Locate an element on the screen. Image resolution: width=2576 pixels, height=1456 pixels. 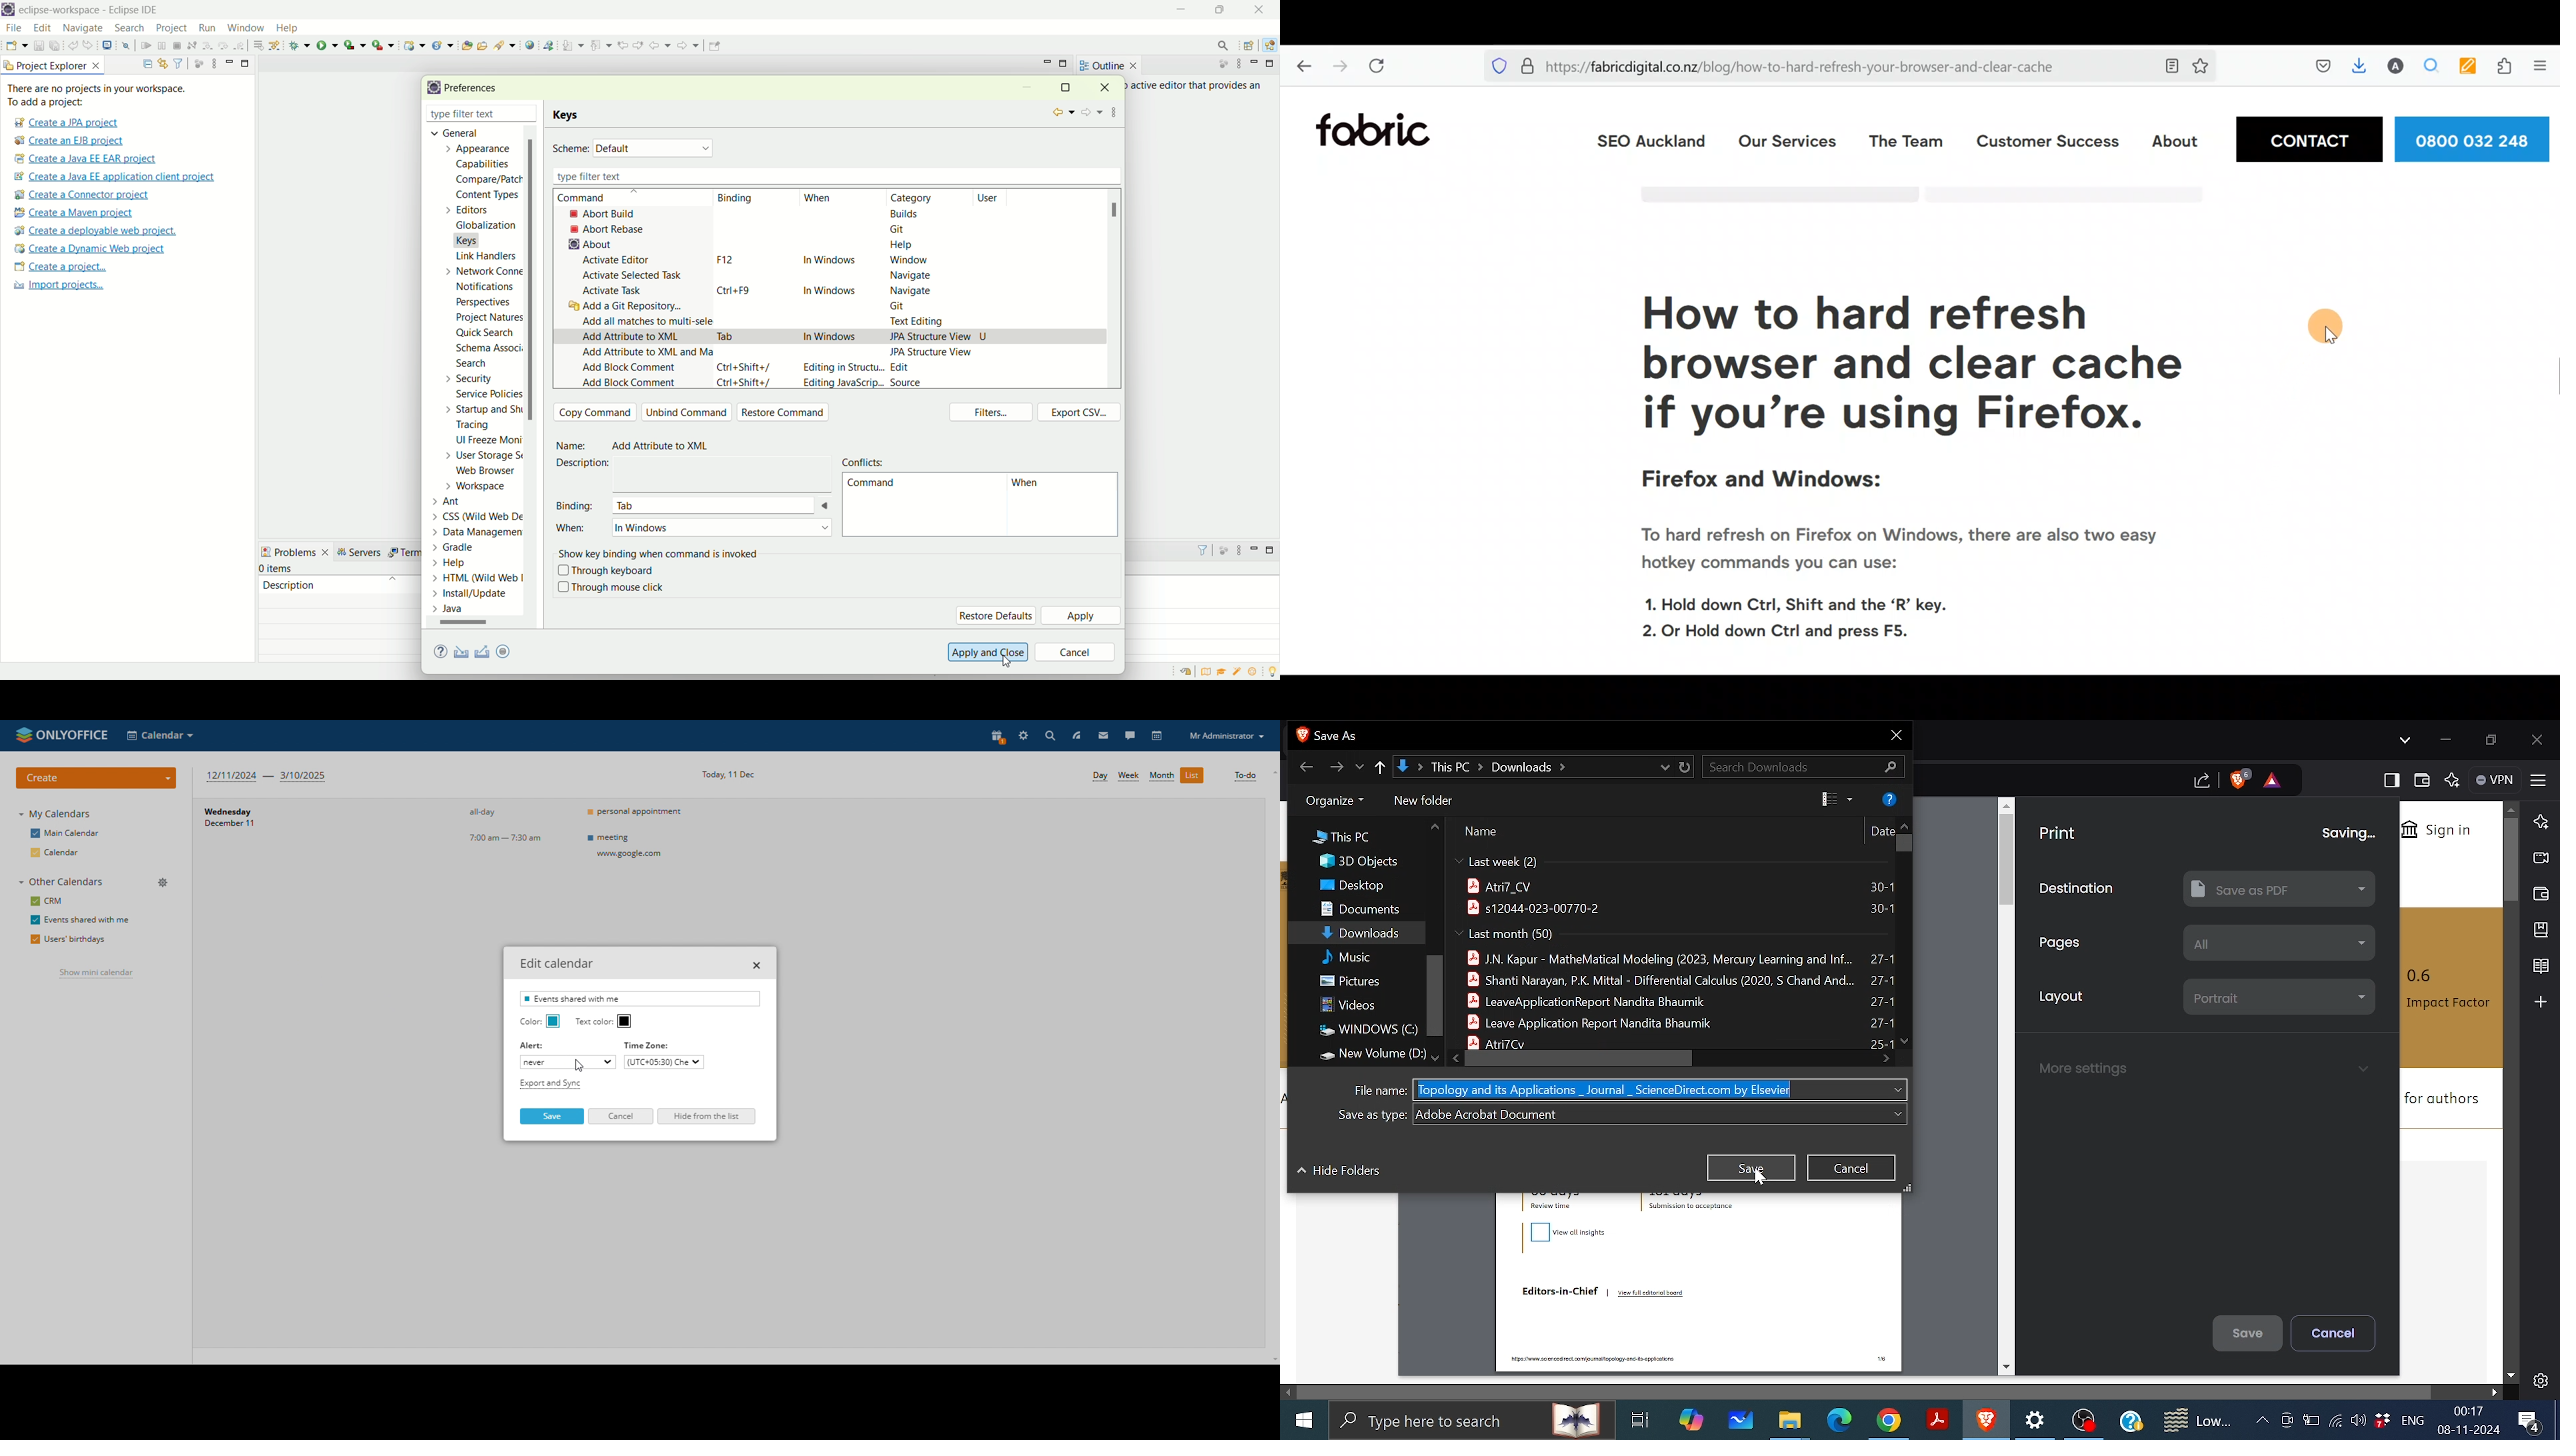
Cancel is located at coordinates (2334, 1334).